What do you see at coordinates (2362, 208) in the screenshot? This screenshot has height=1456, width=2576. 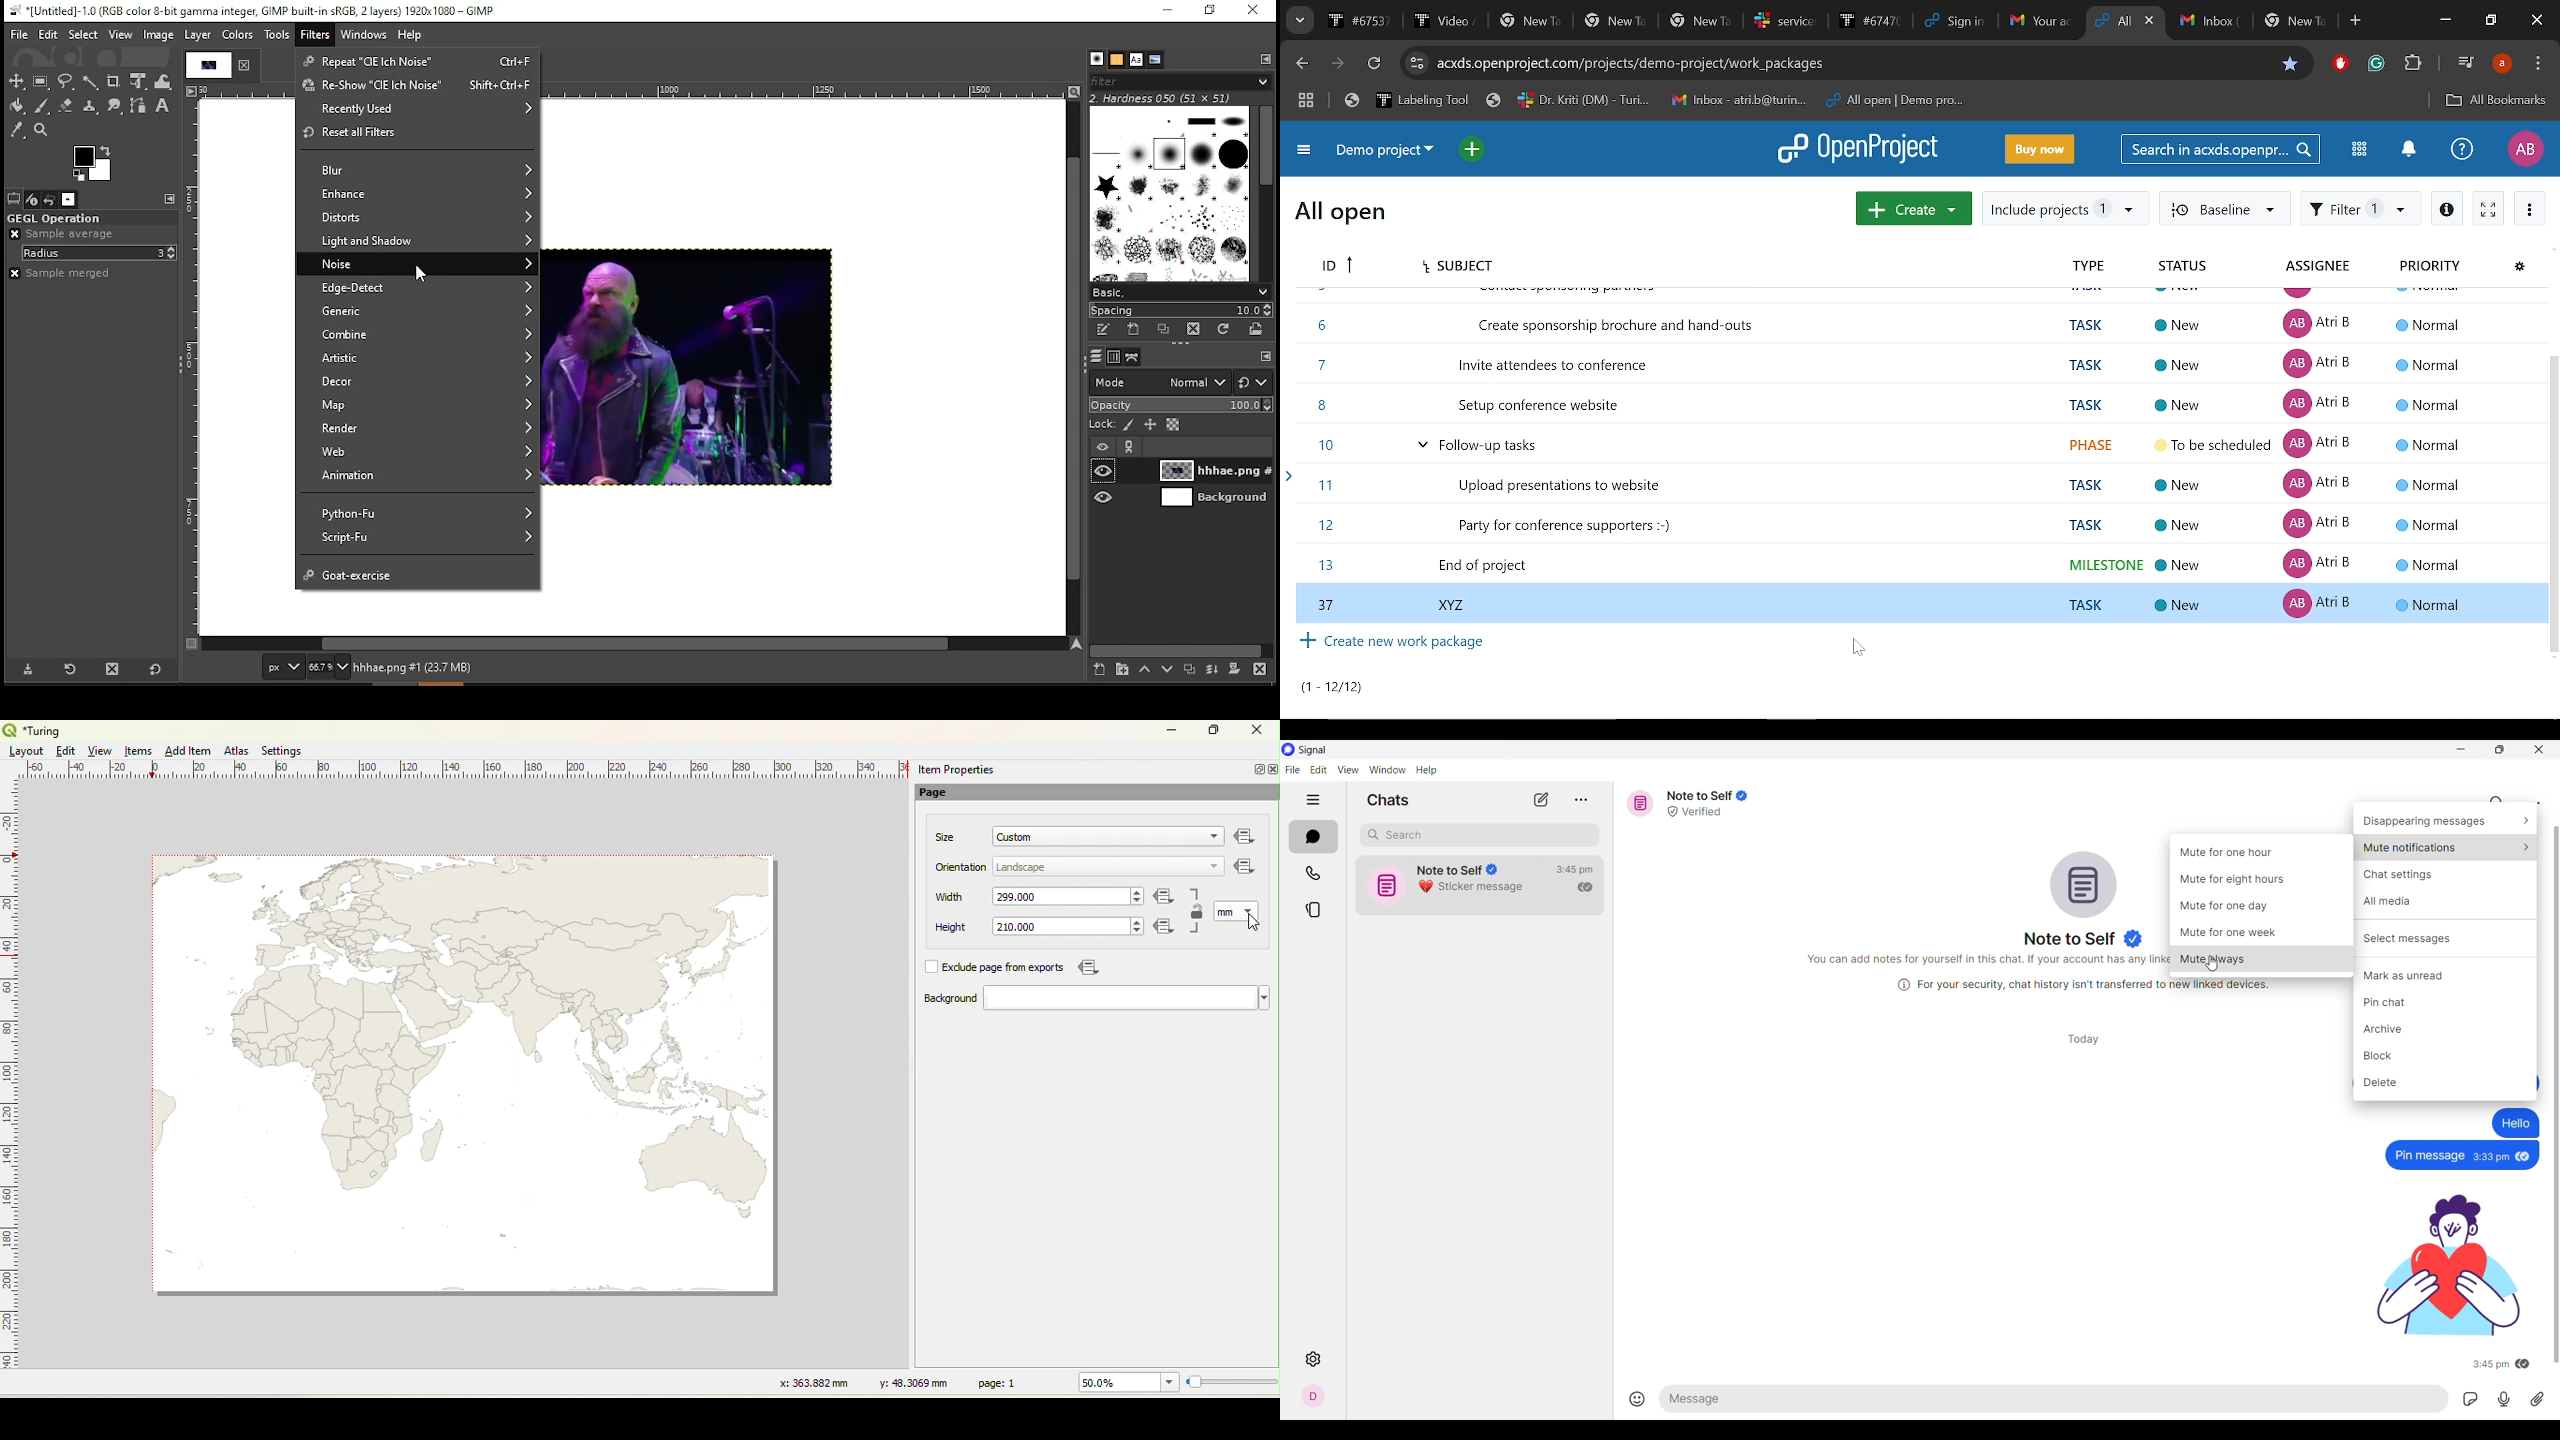 I see `Filter` at bounding box center [2362, 208].